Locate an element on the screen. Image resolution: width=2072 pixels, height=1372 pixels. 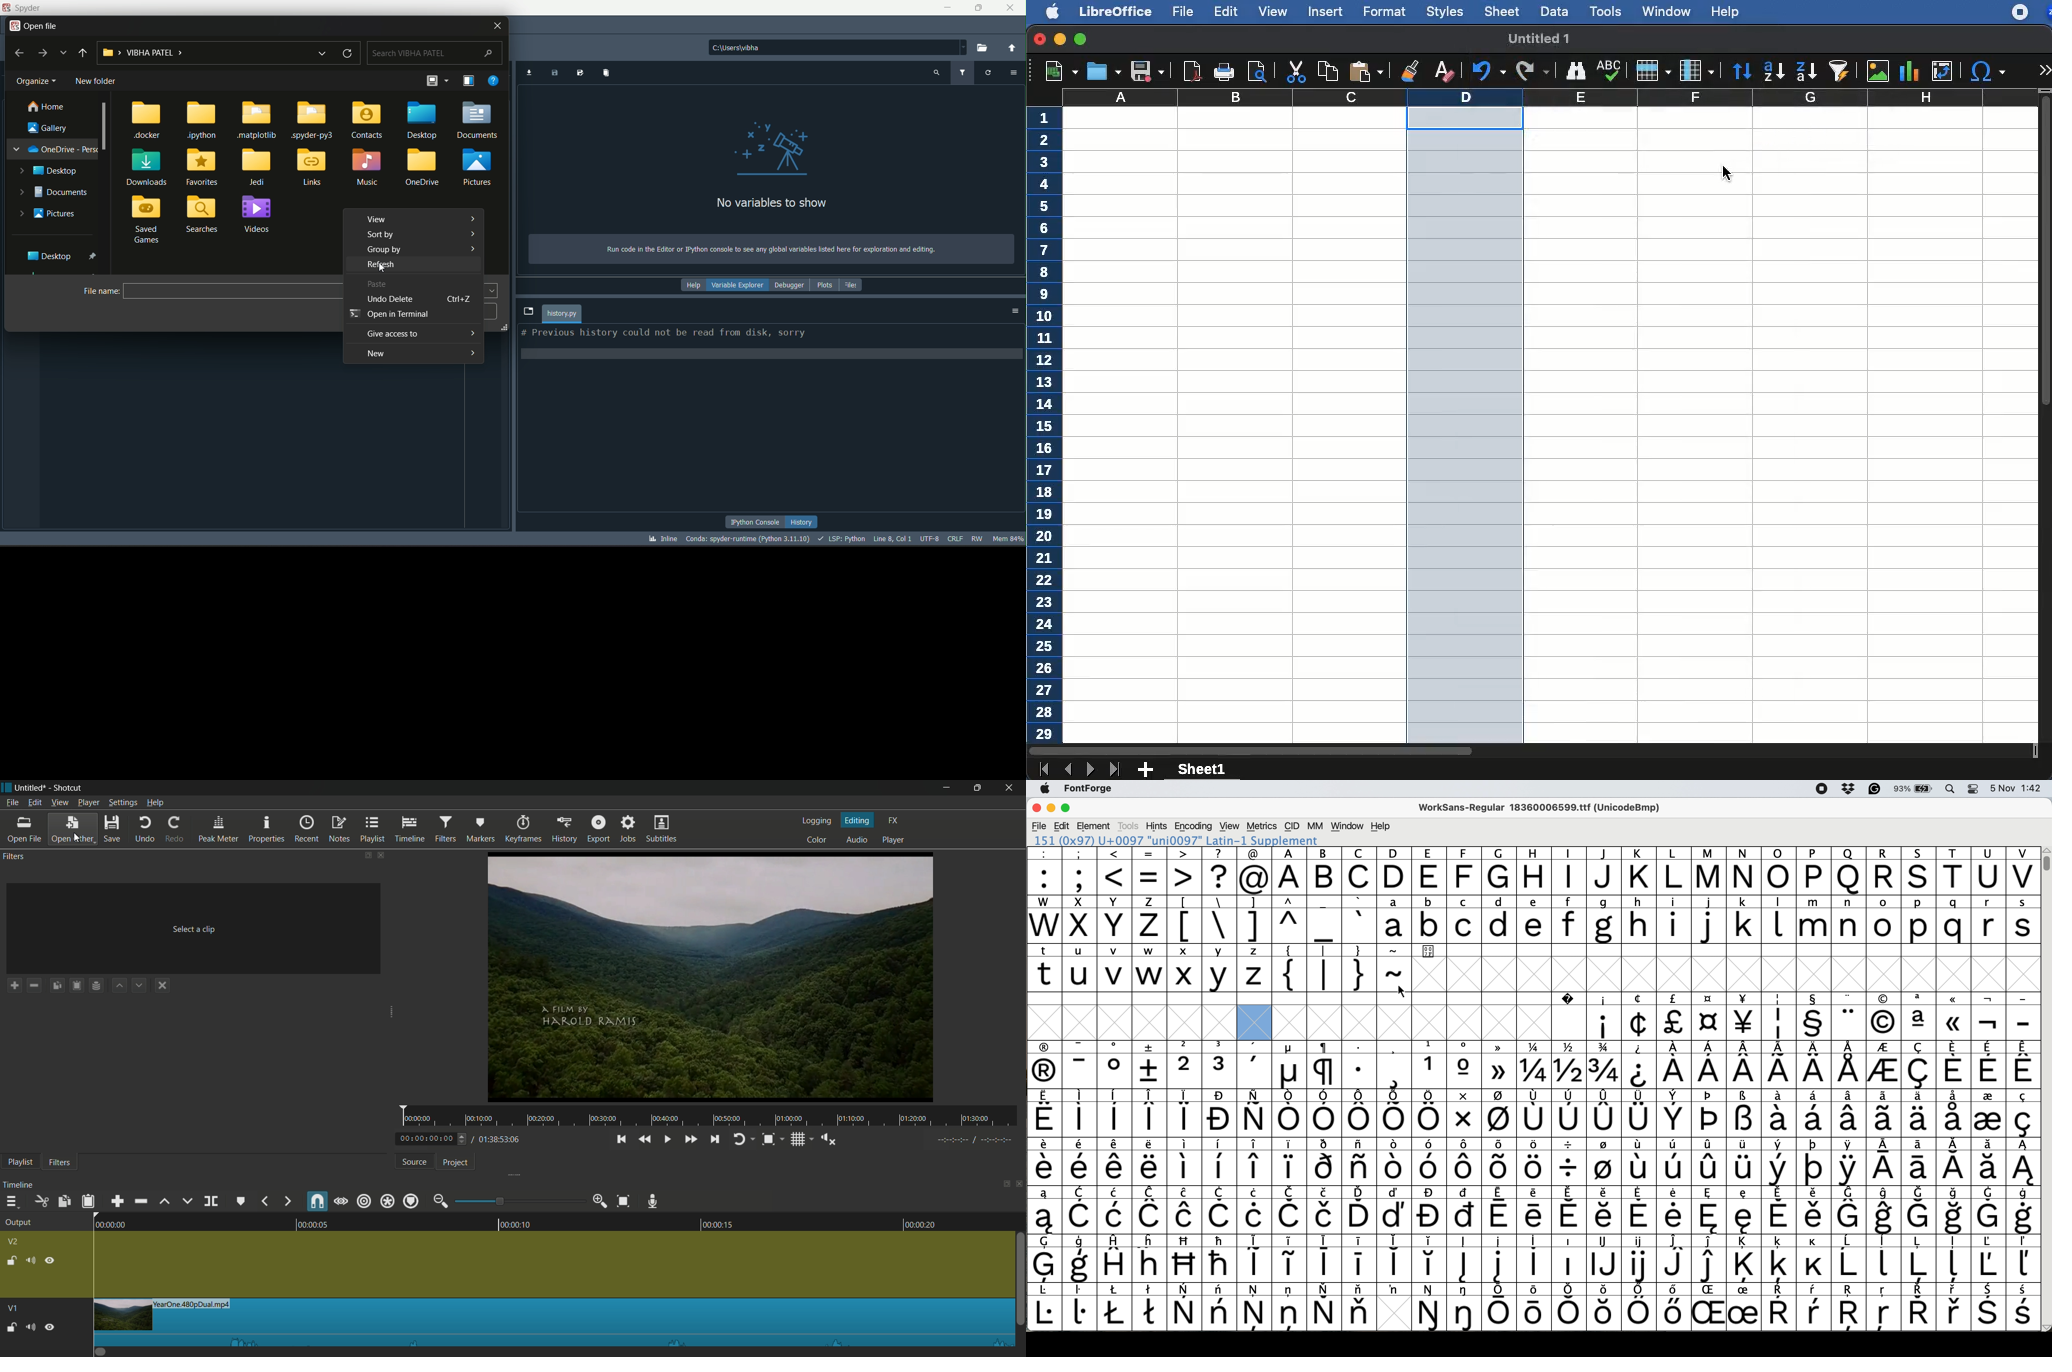
ripple all tracks is located at coordinates (387, 1201).